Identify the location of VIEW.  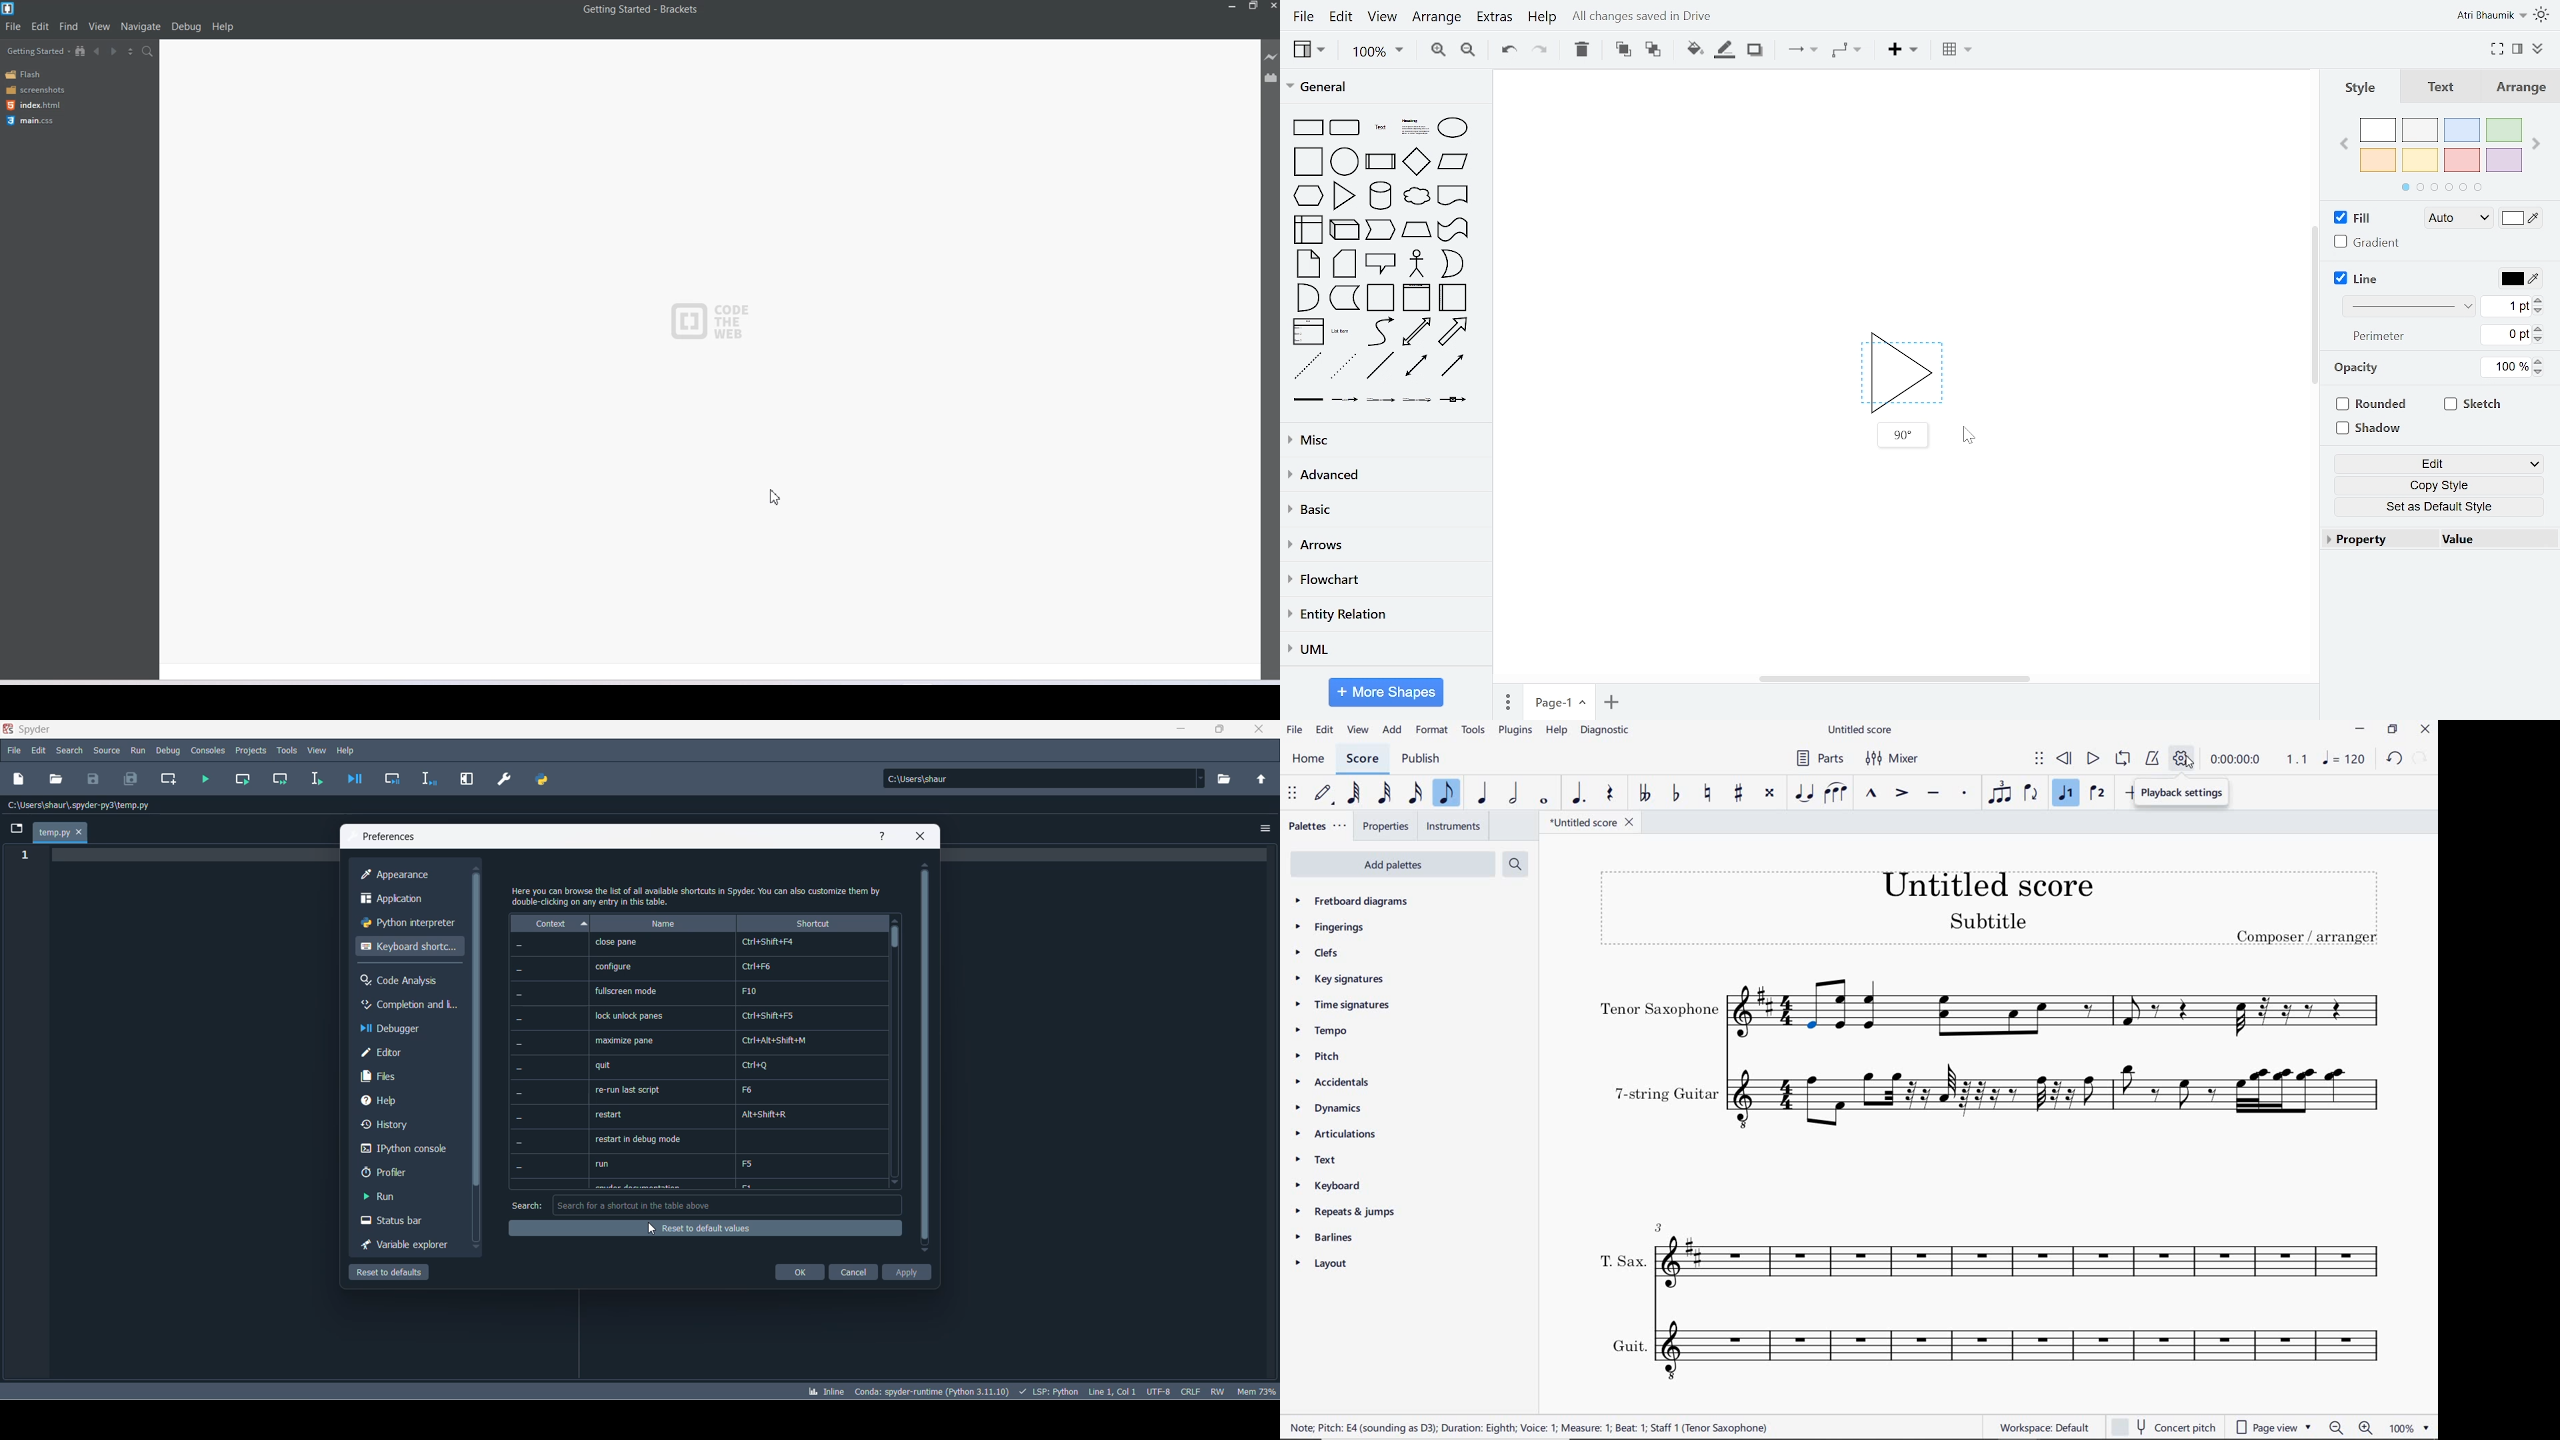
(1357, 730).